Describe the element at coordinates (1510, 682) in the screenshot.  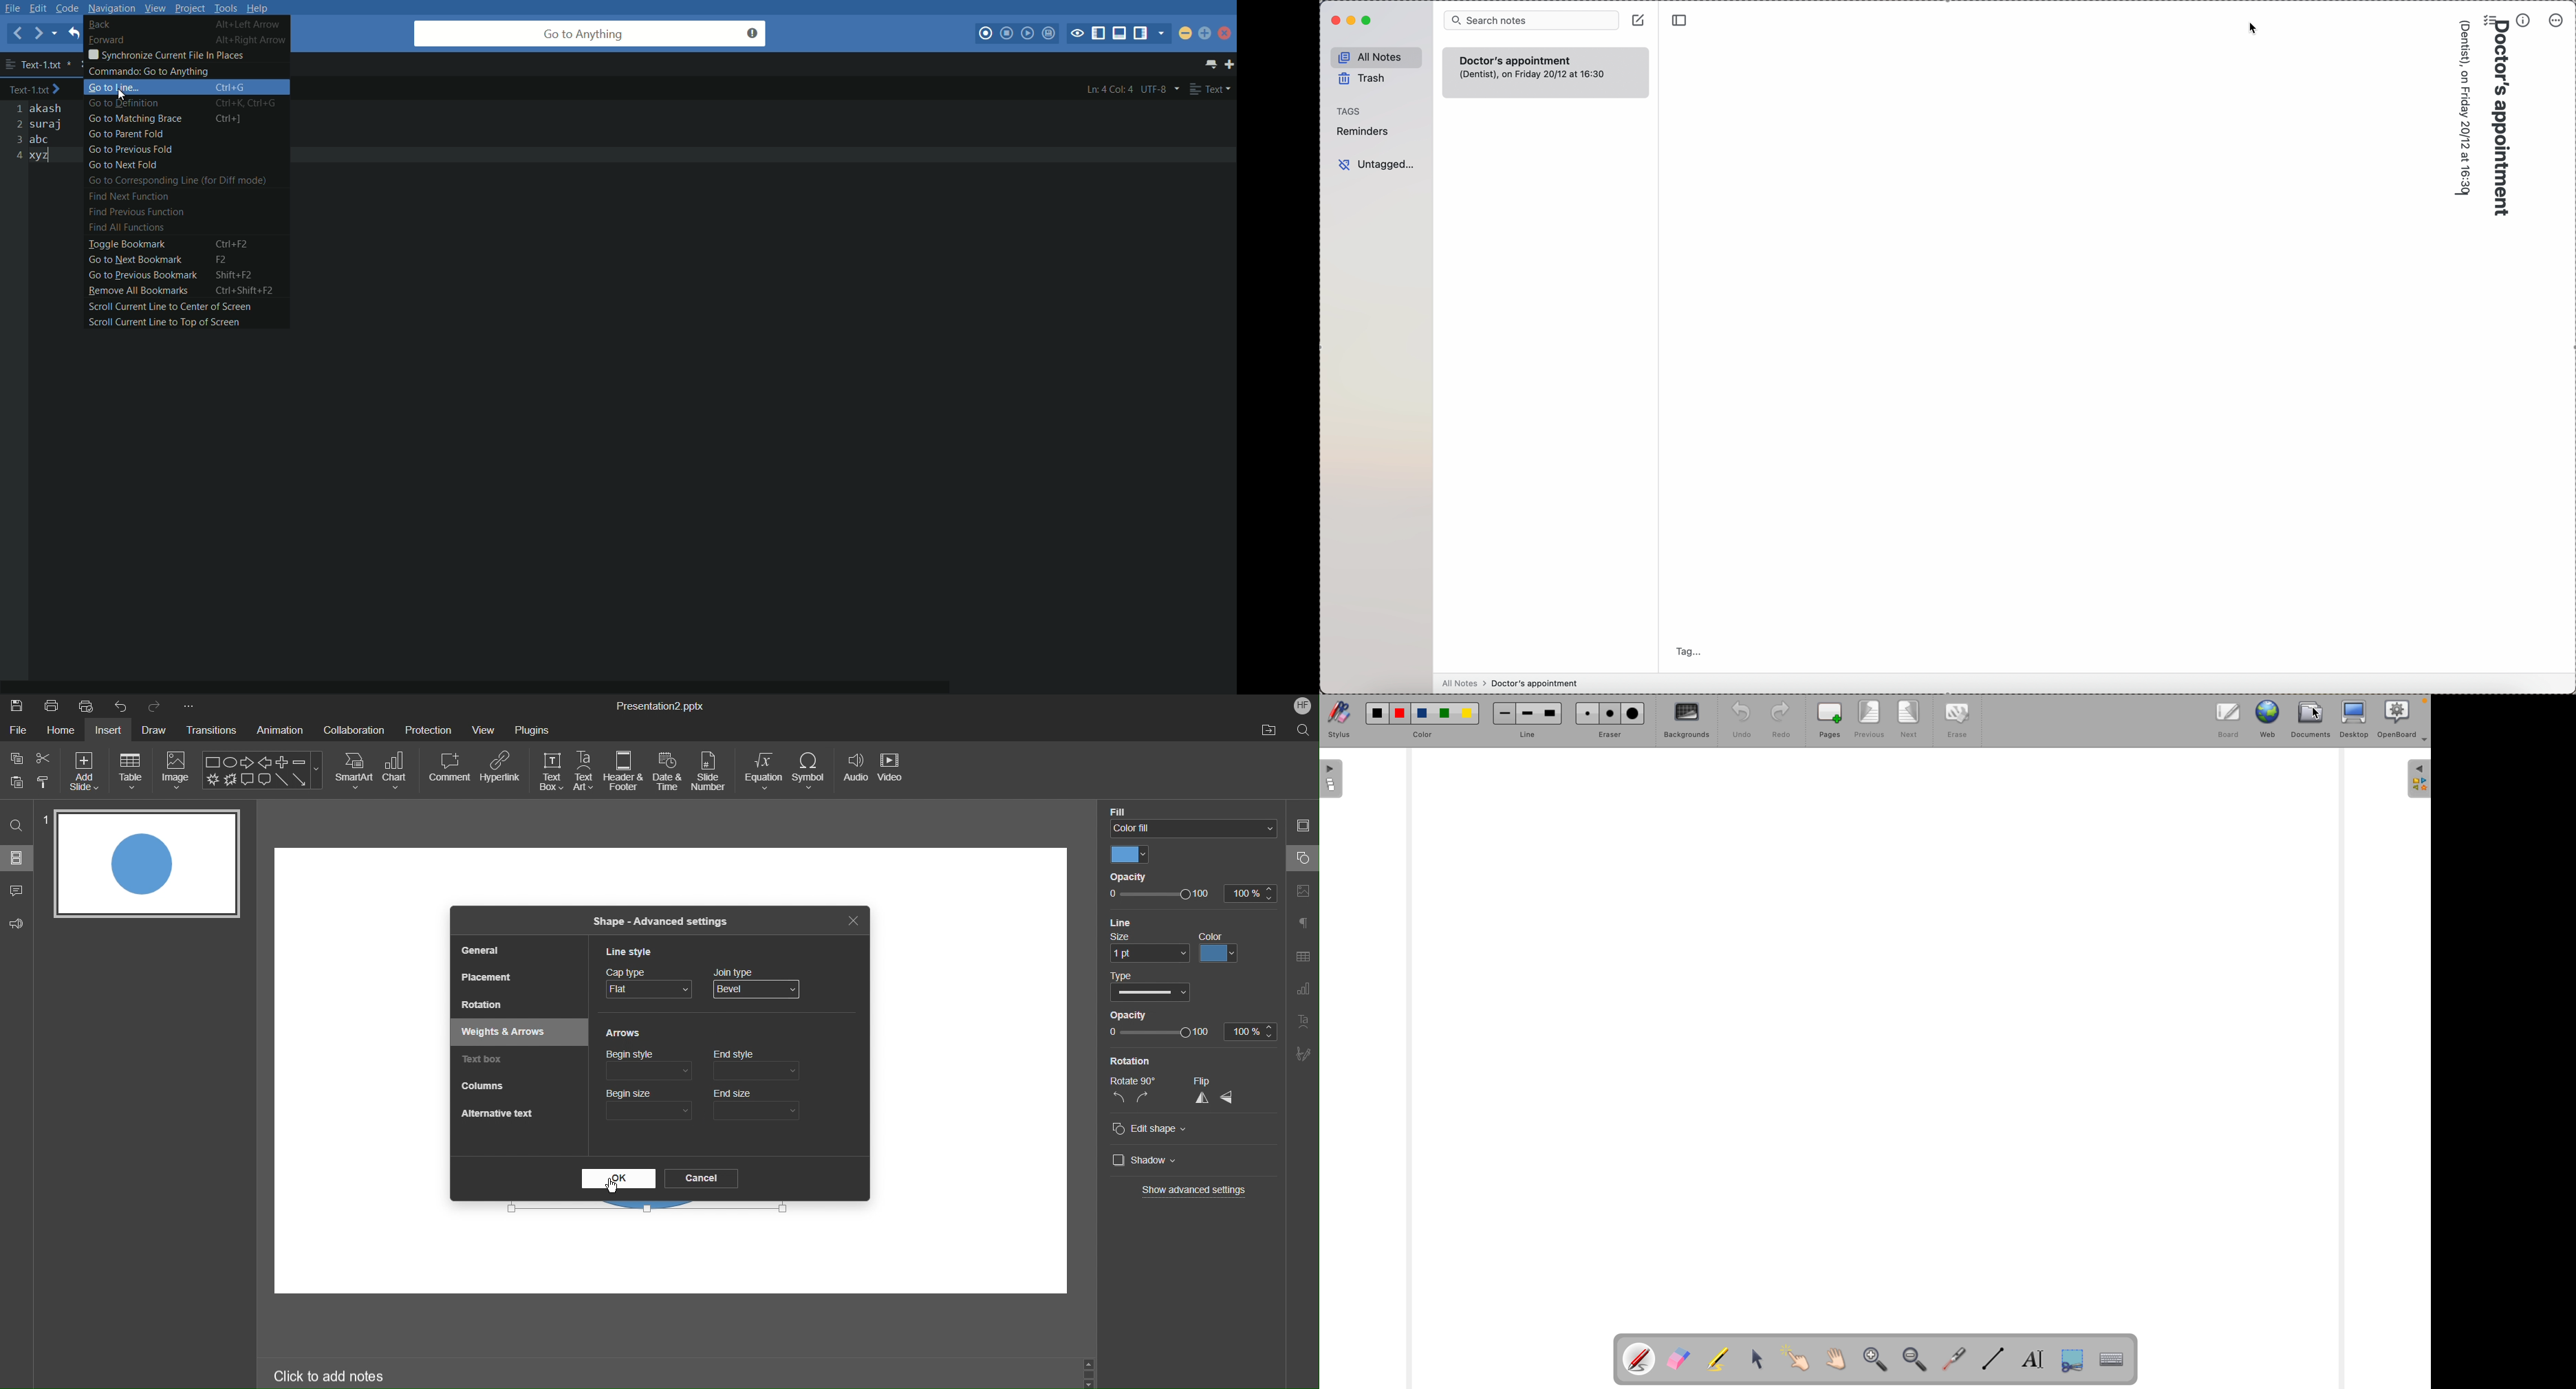
I see `all notes > doctor's appointment` at that location.